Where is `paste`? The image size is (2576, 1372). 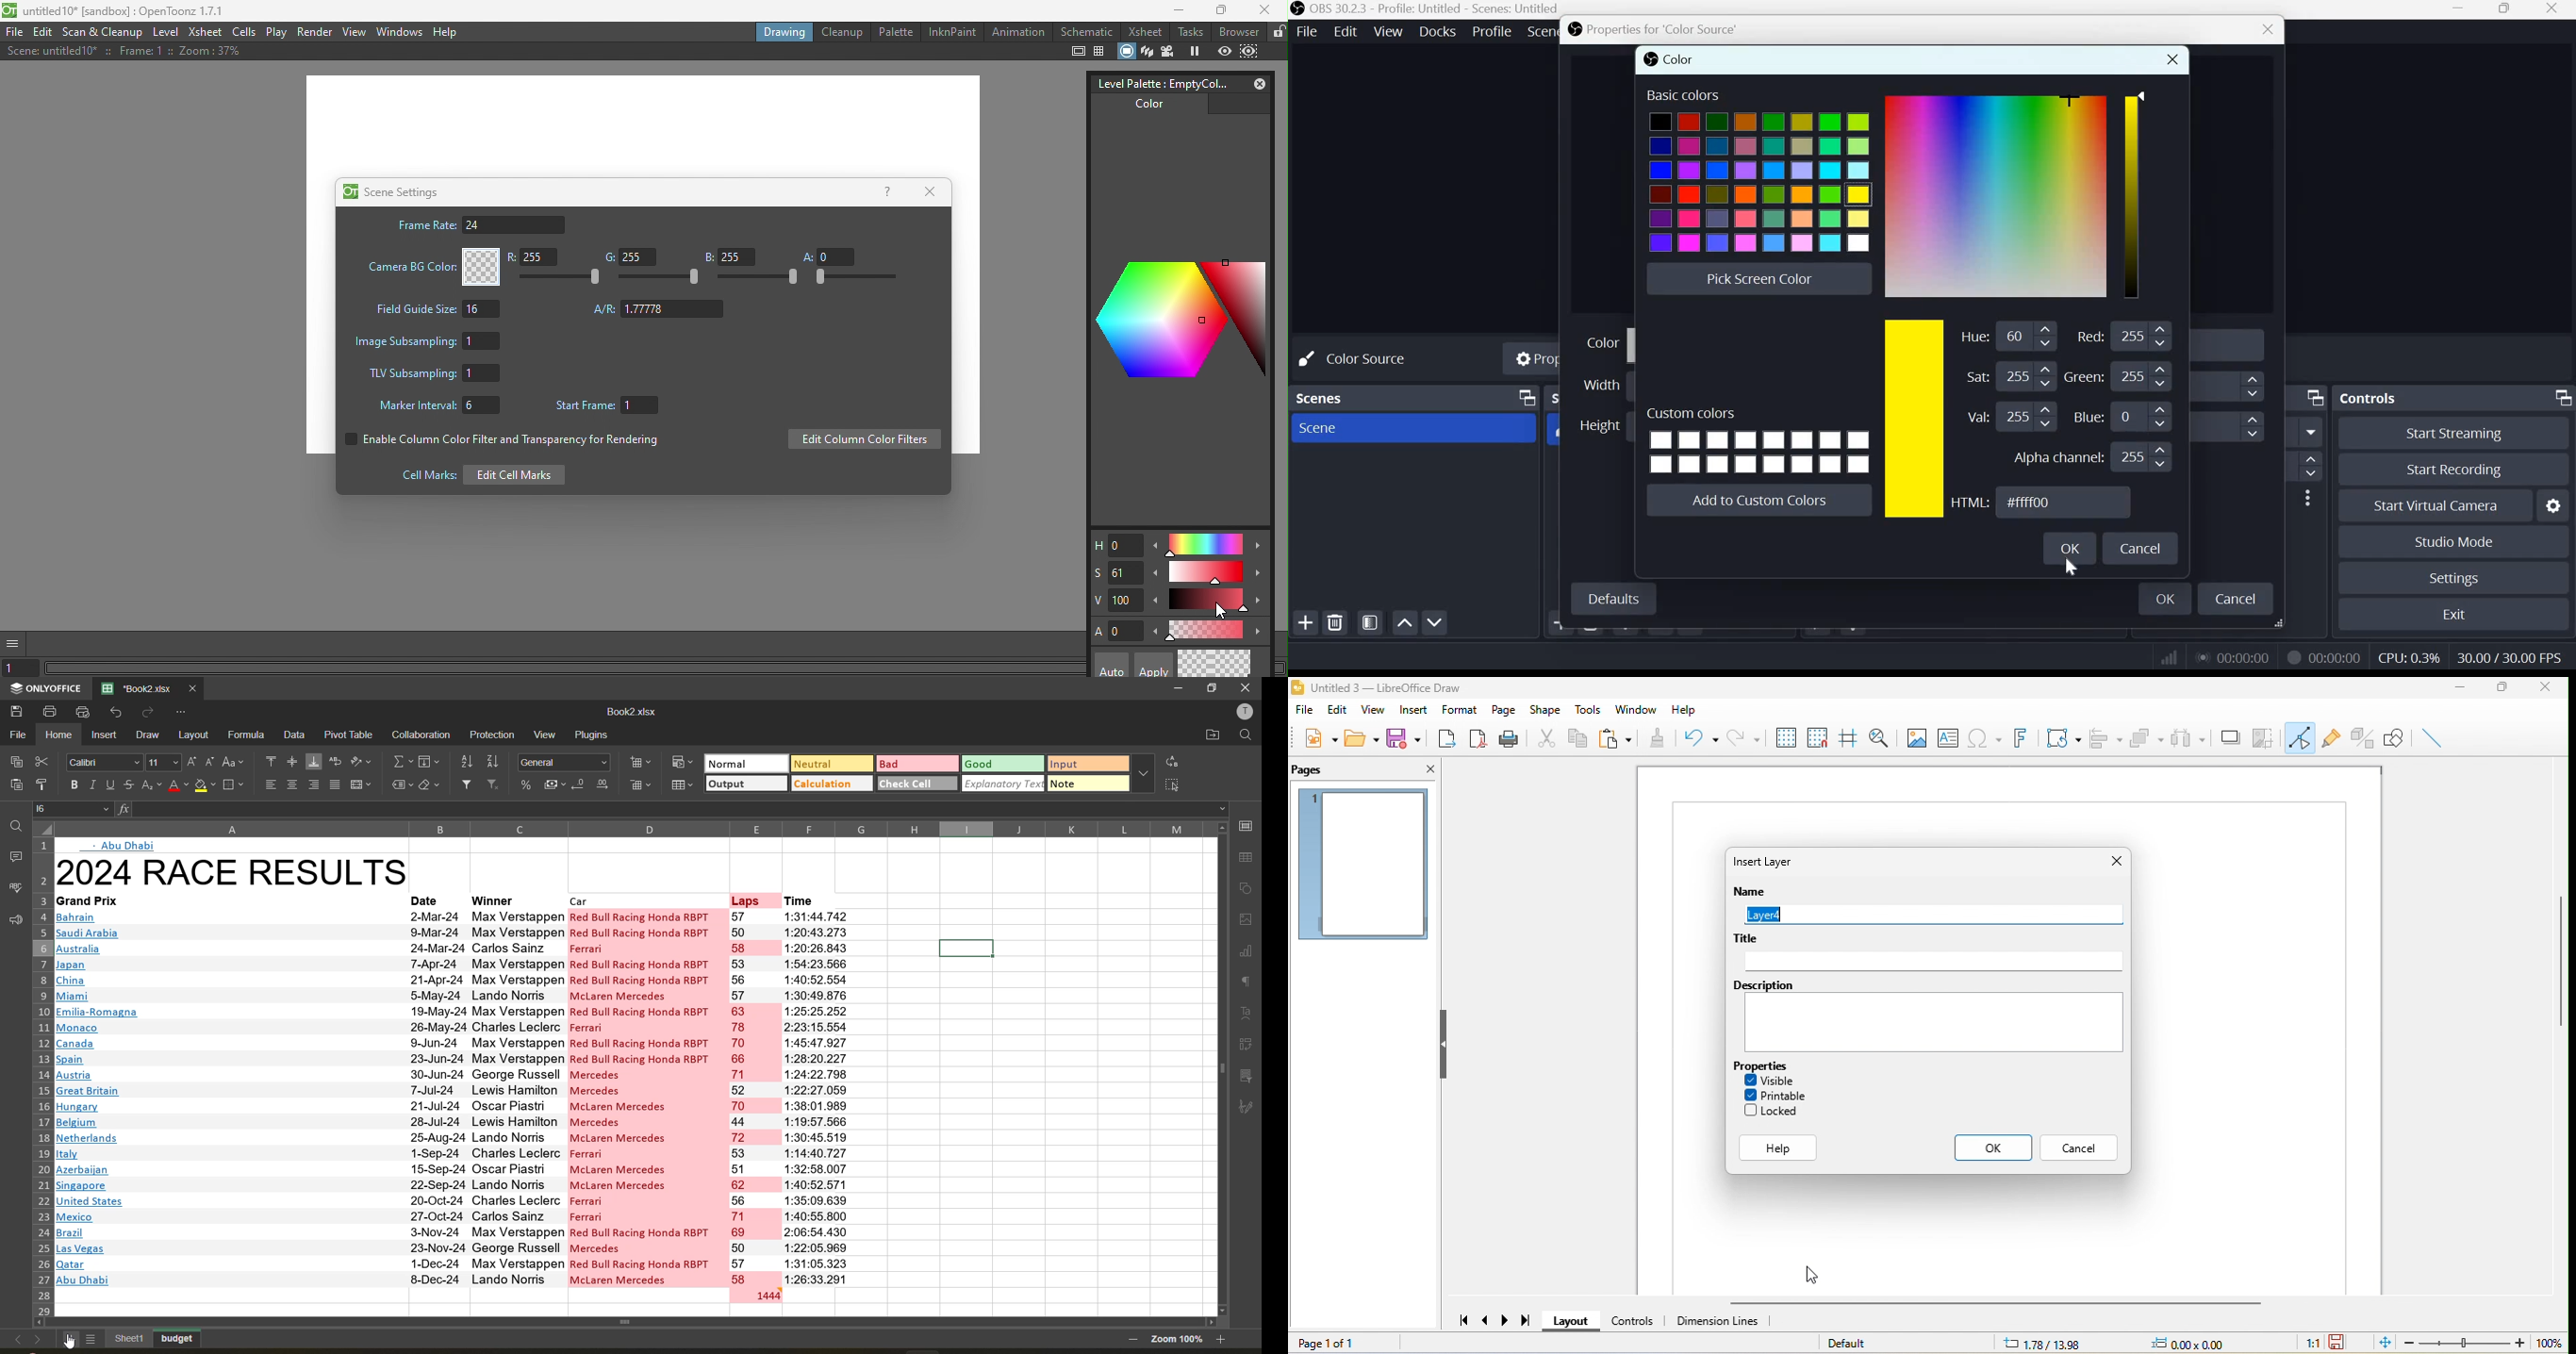
paste is located at coordinates (16, 785).